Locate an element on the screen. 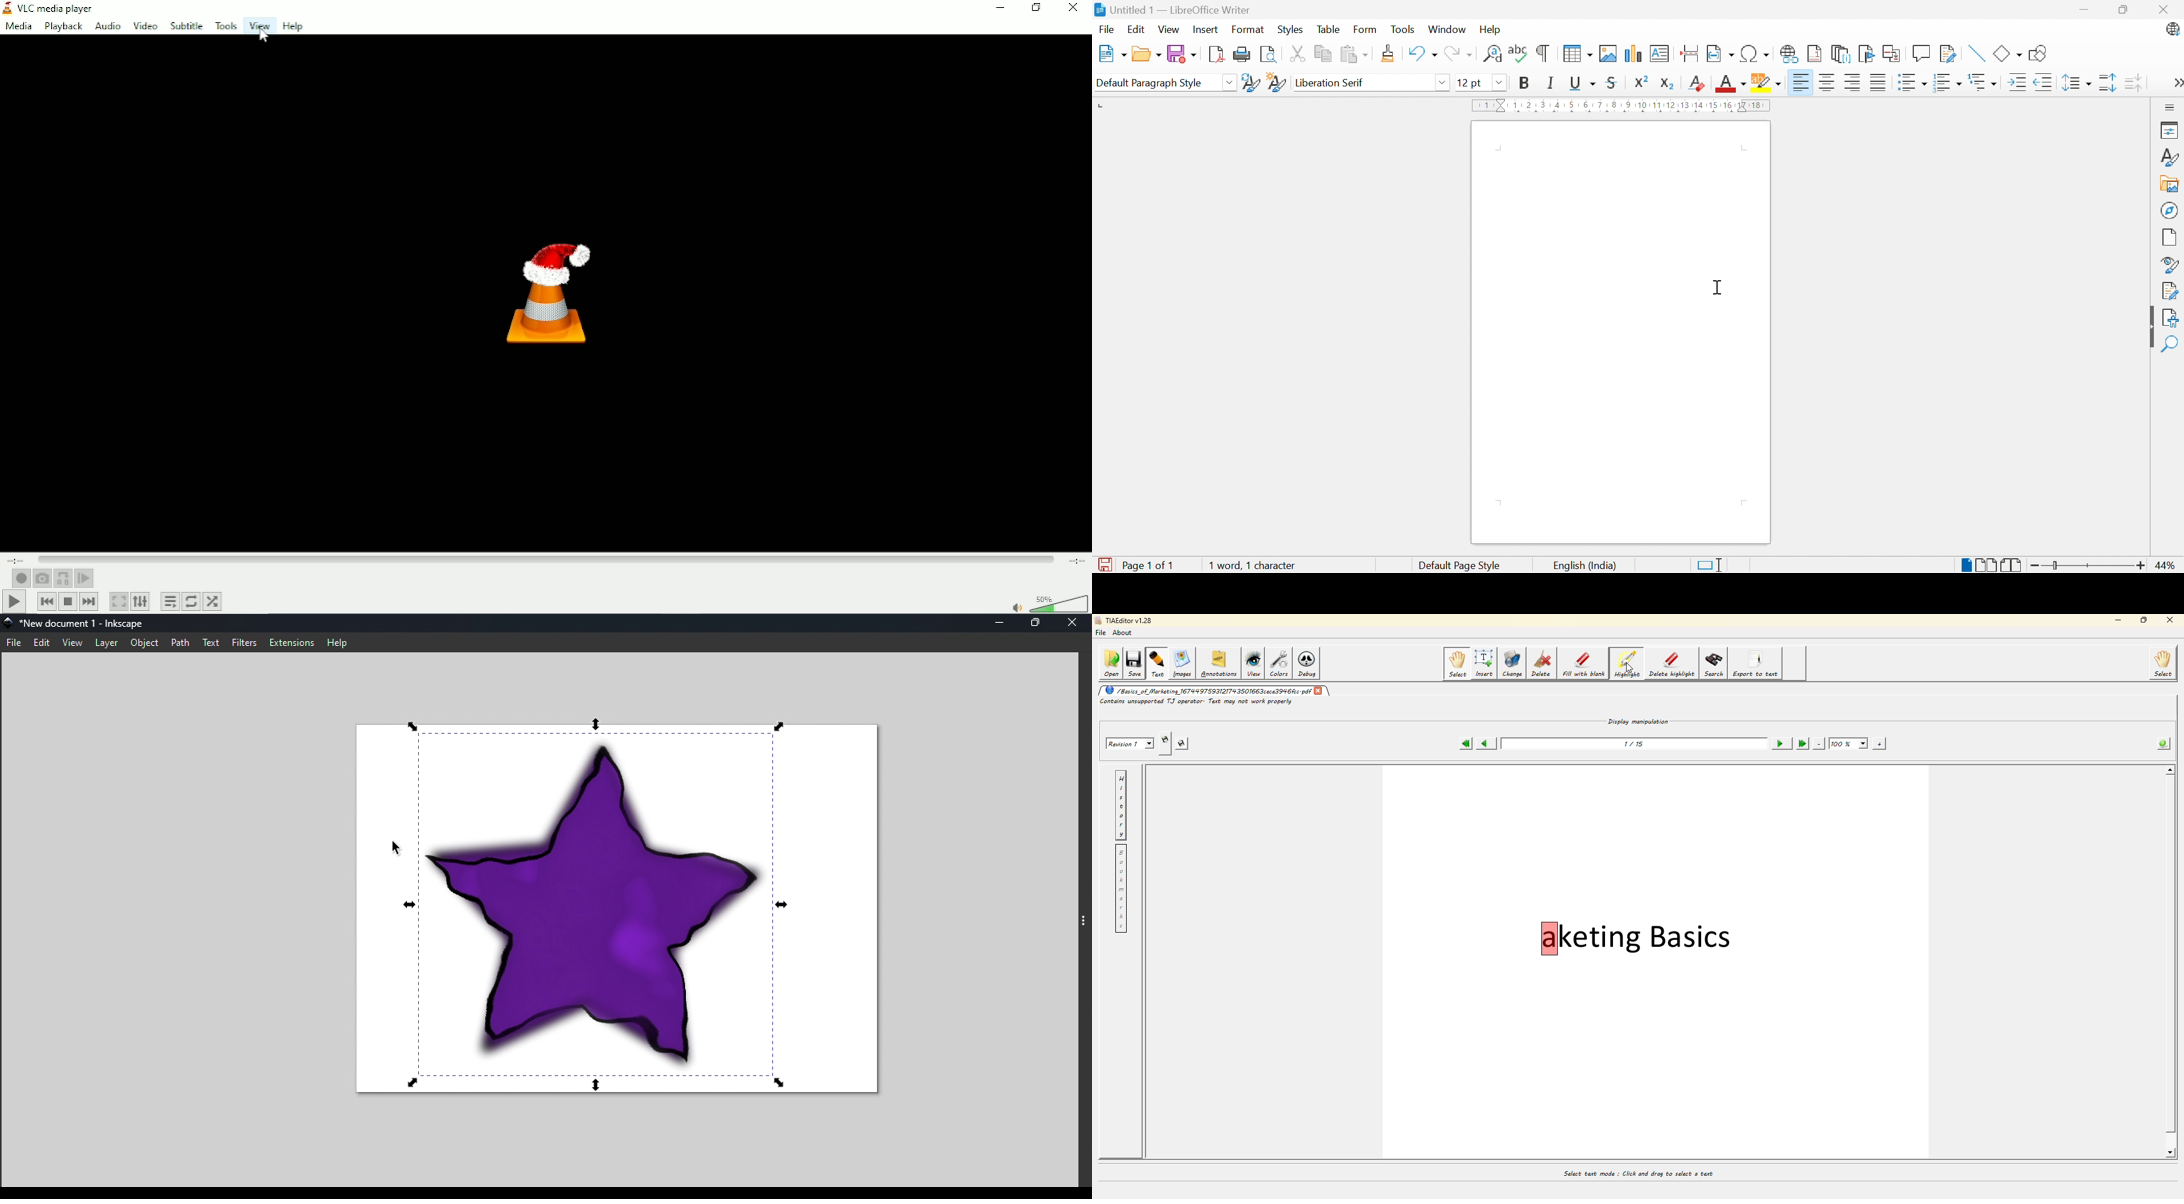  English (India) is located at coordinates (1586, 566).